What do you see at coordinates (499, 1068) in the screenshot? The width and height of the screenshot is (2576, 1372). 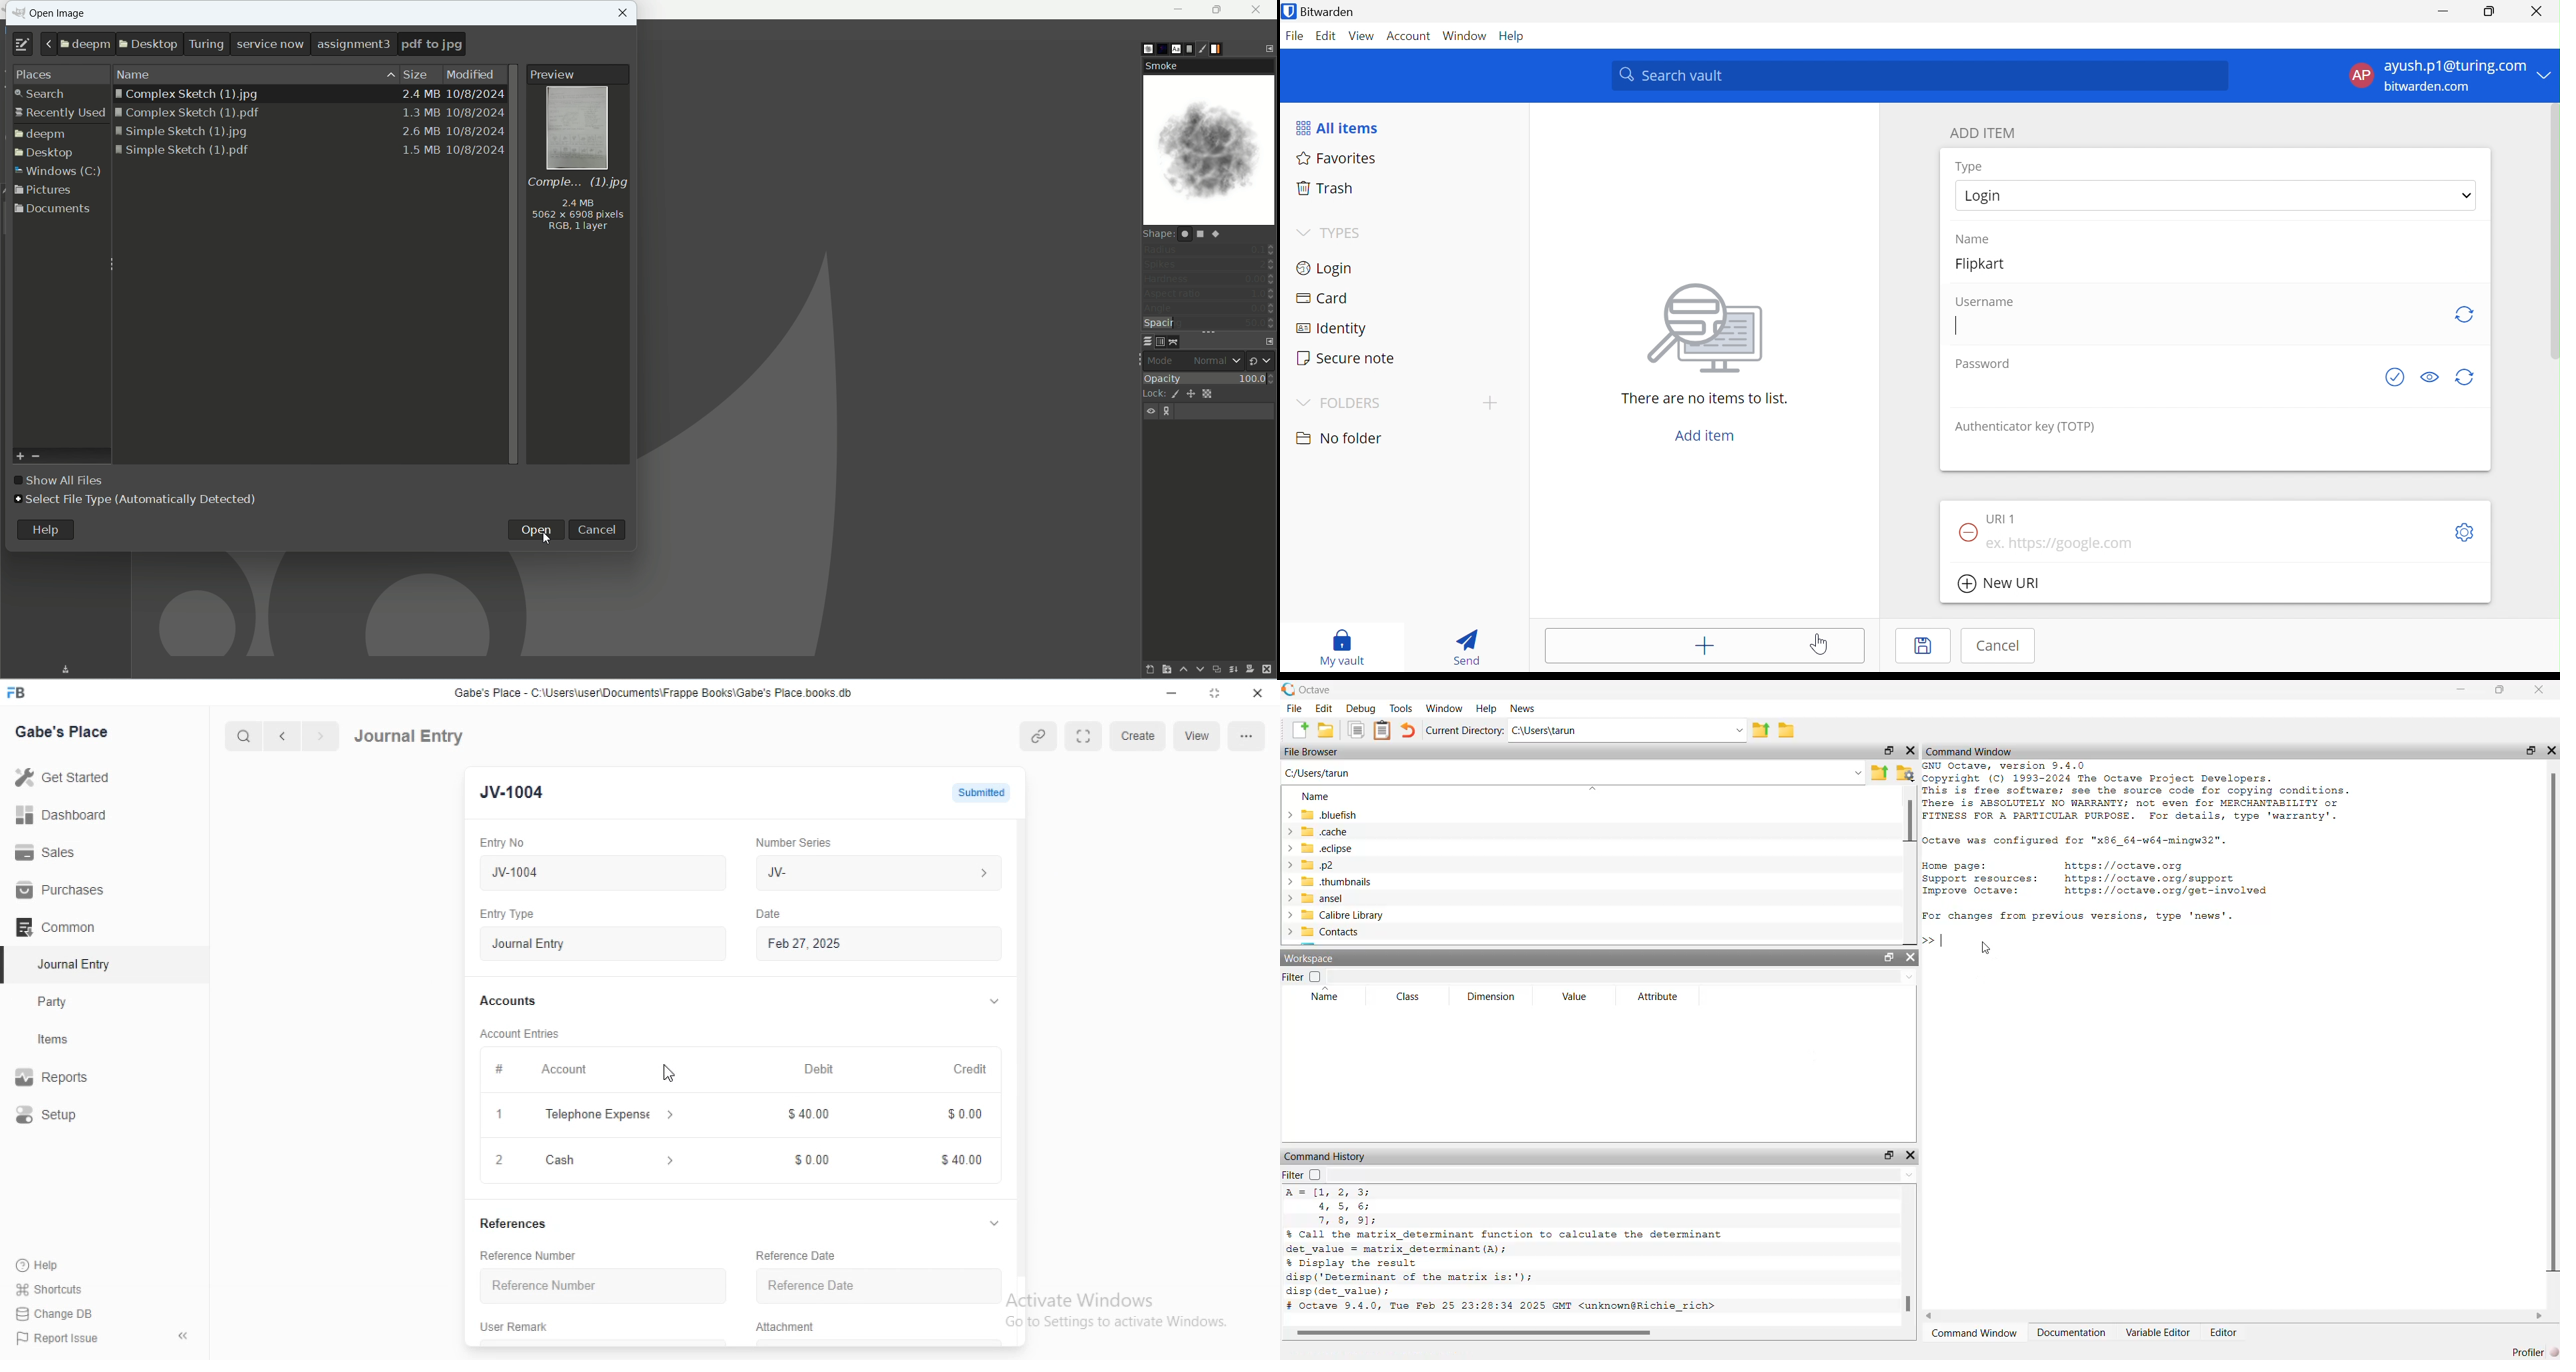 I see `#` at bounding box center [499, 1068].